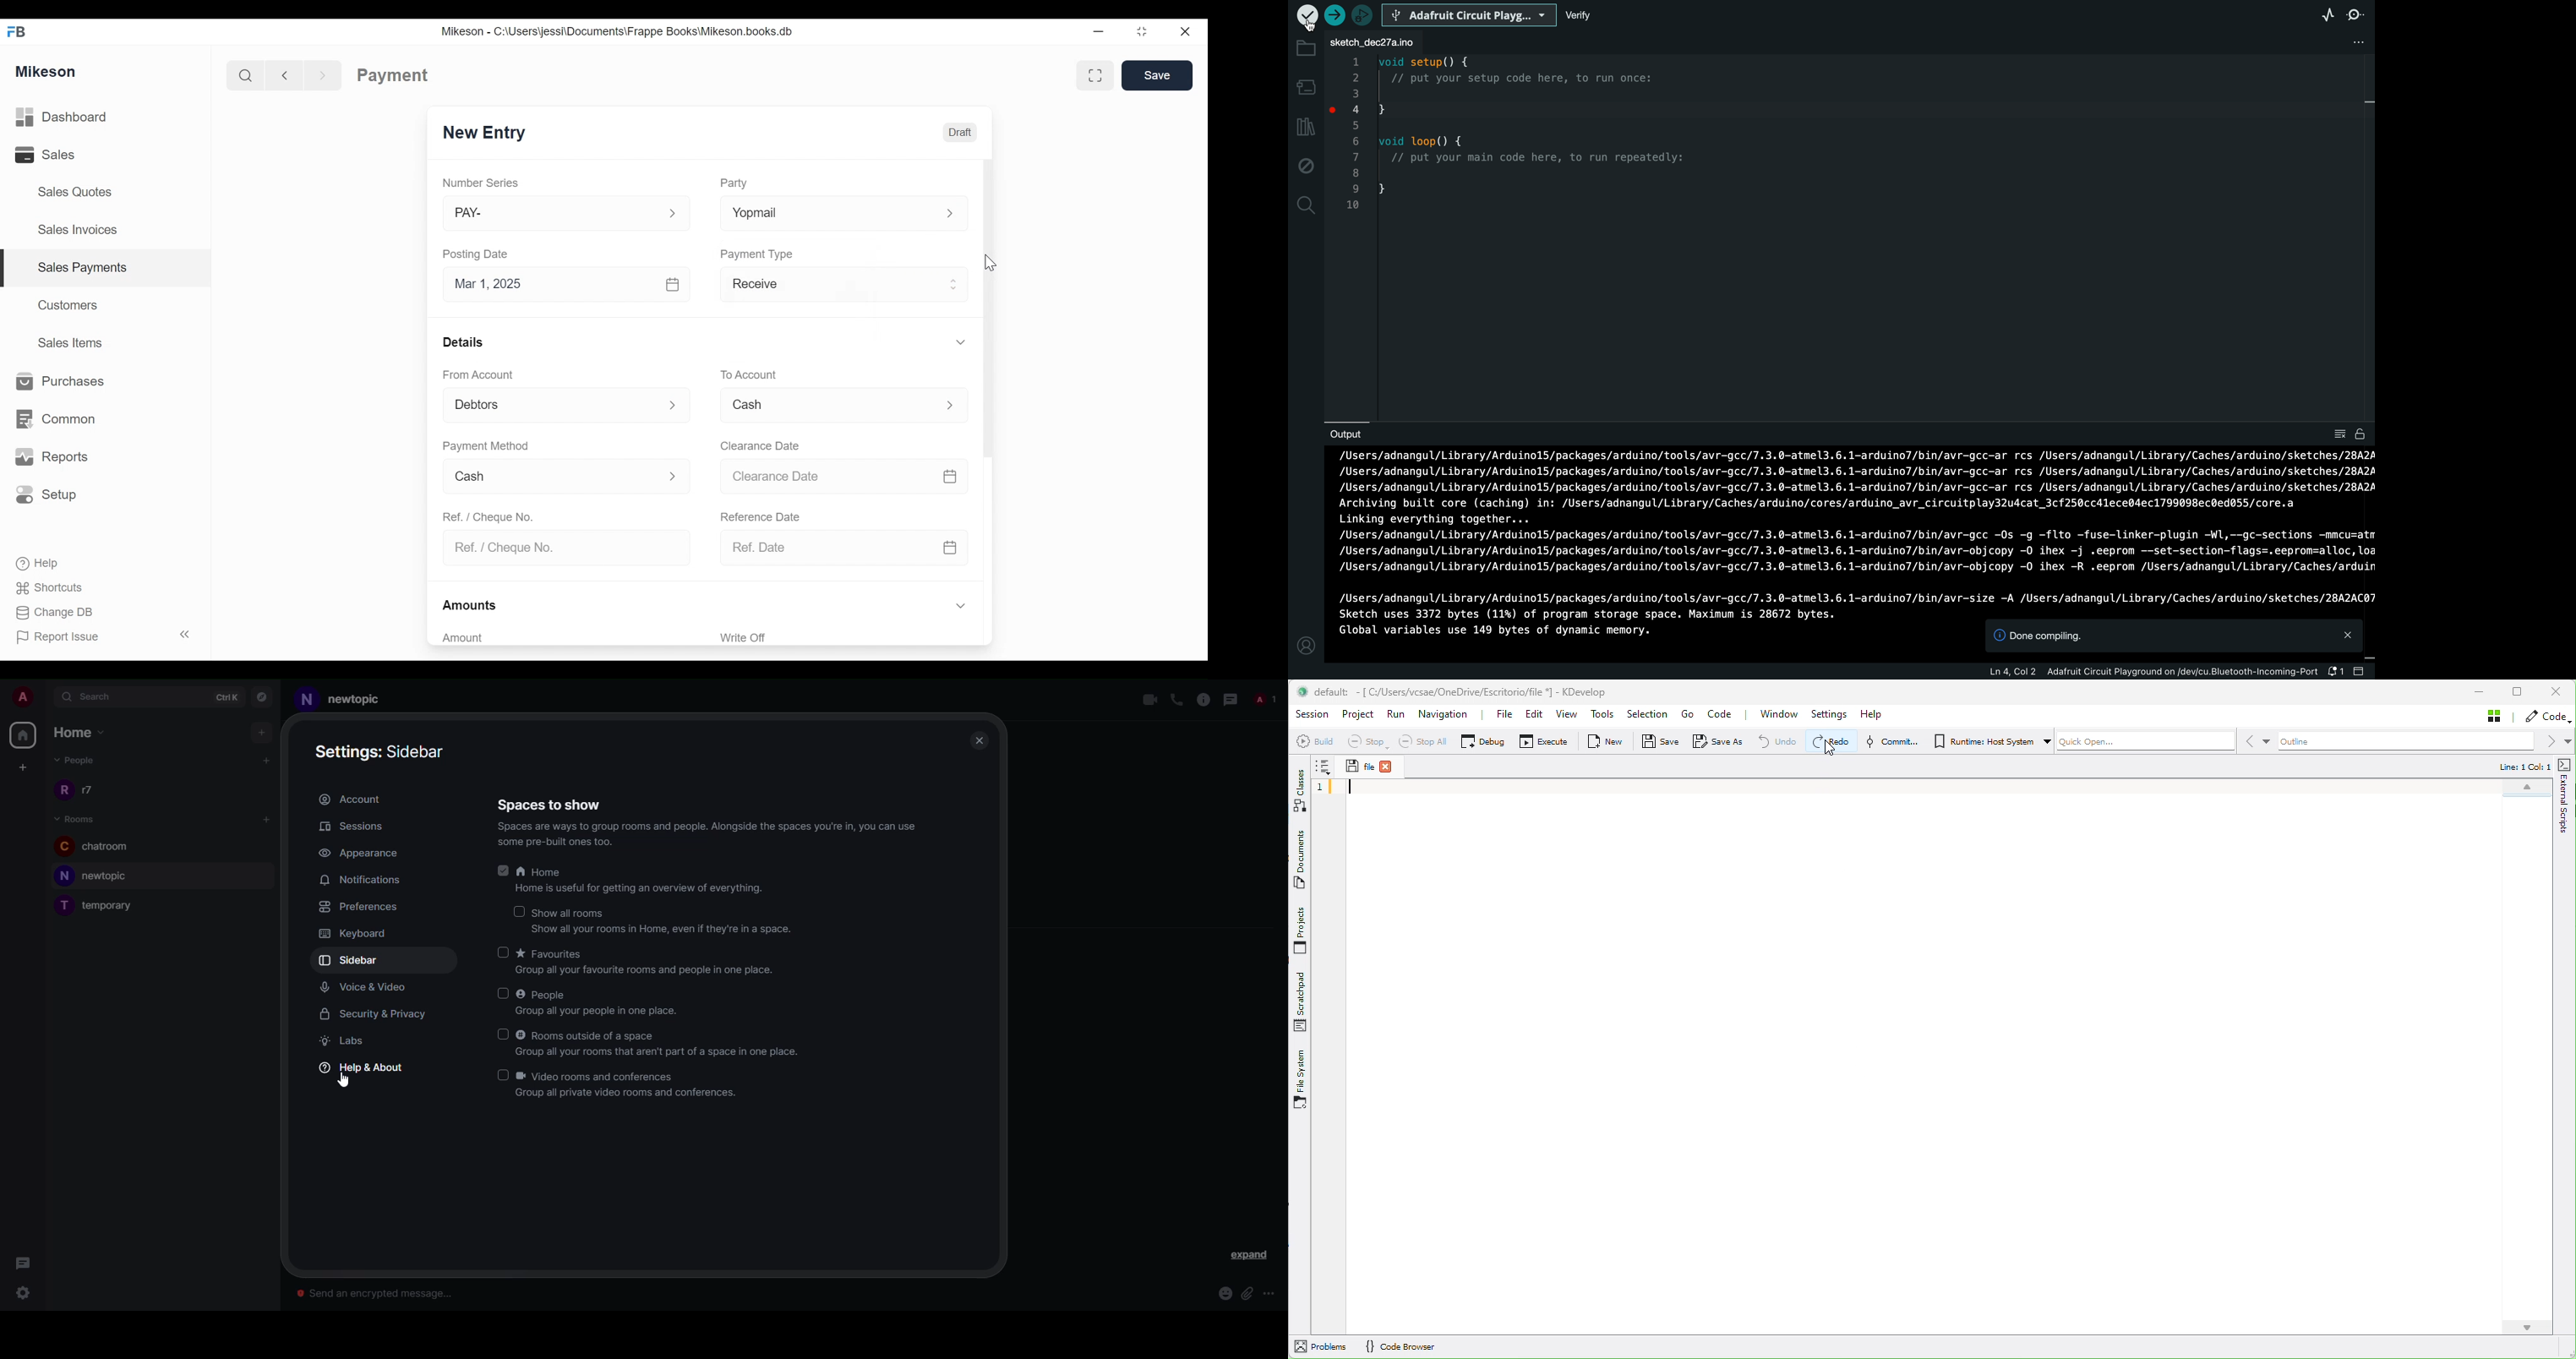 Image resolution: width=2576 pixels, height=1372 pixels. I want to click on , so click(843, 401).